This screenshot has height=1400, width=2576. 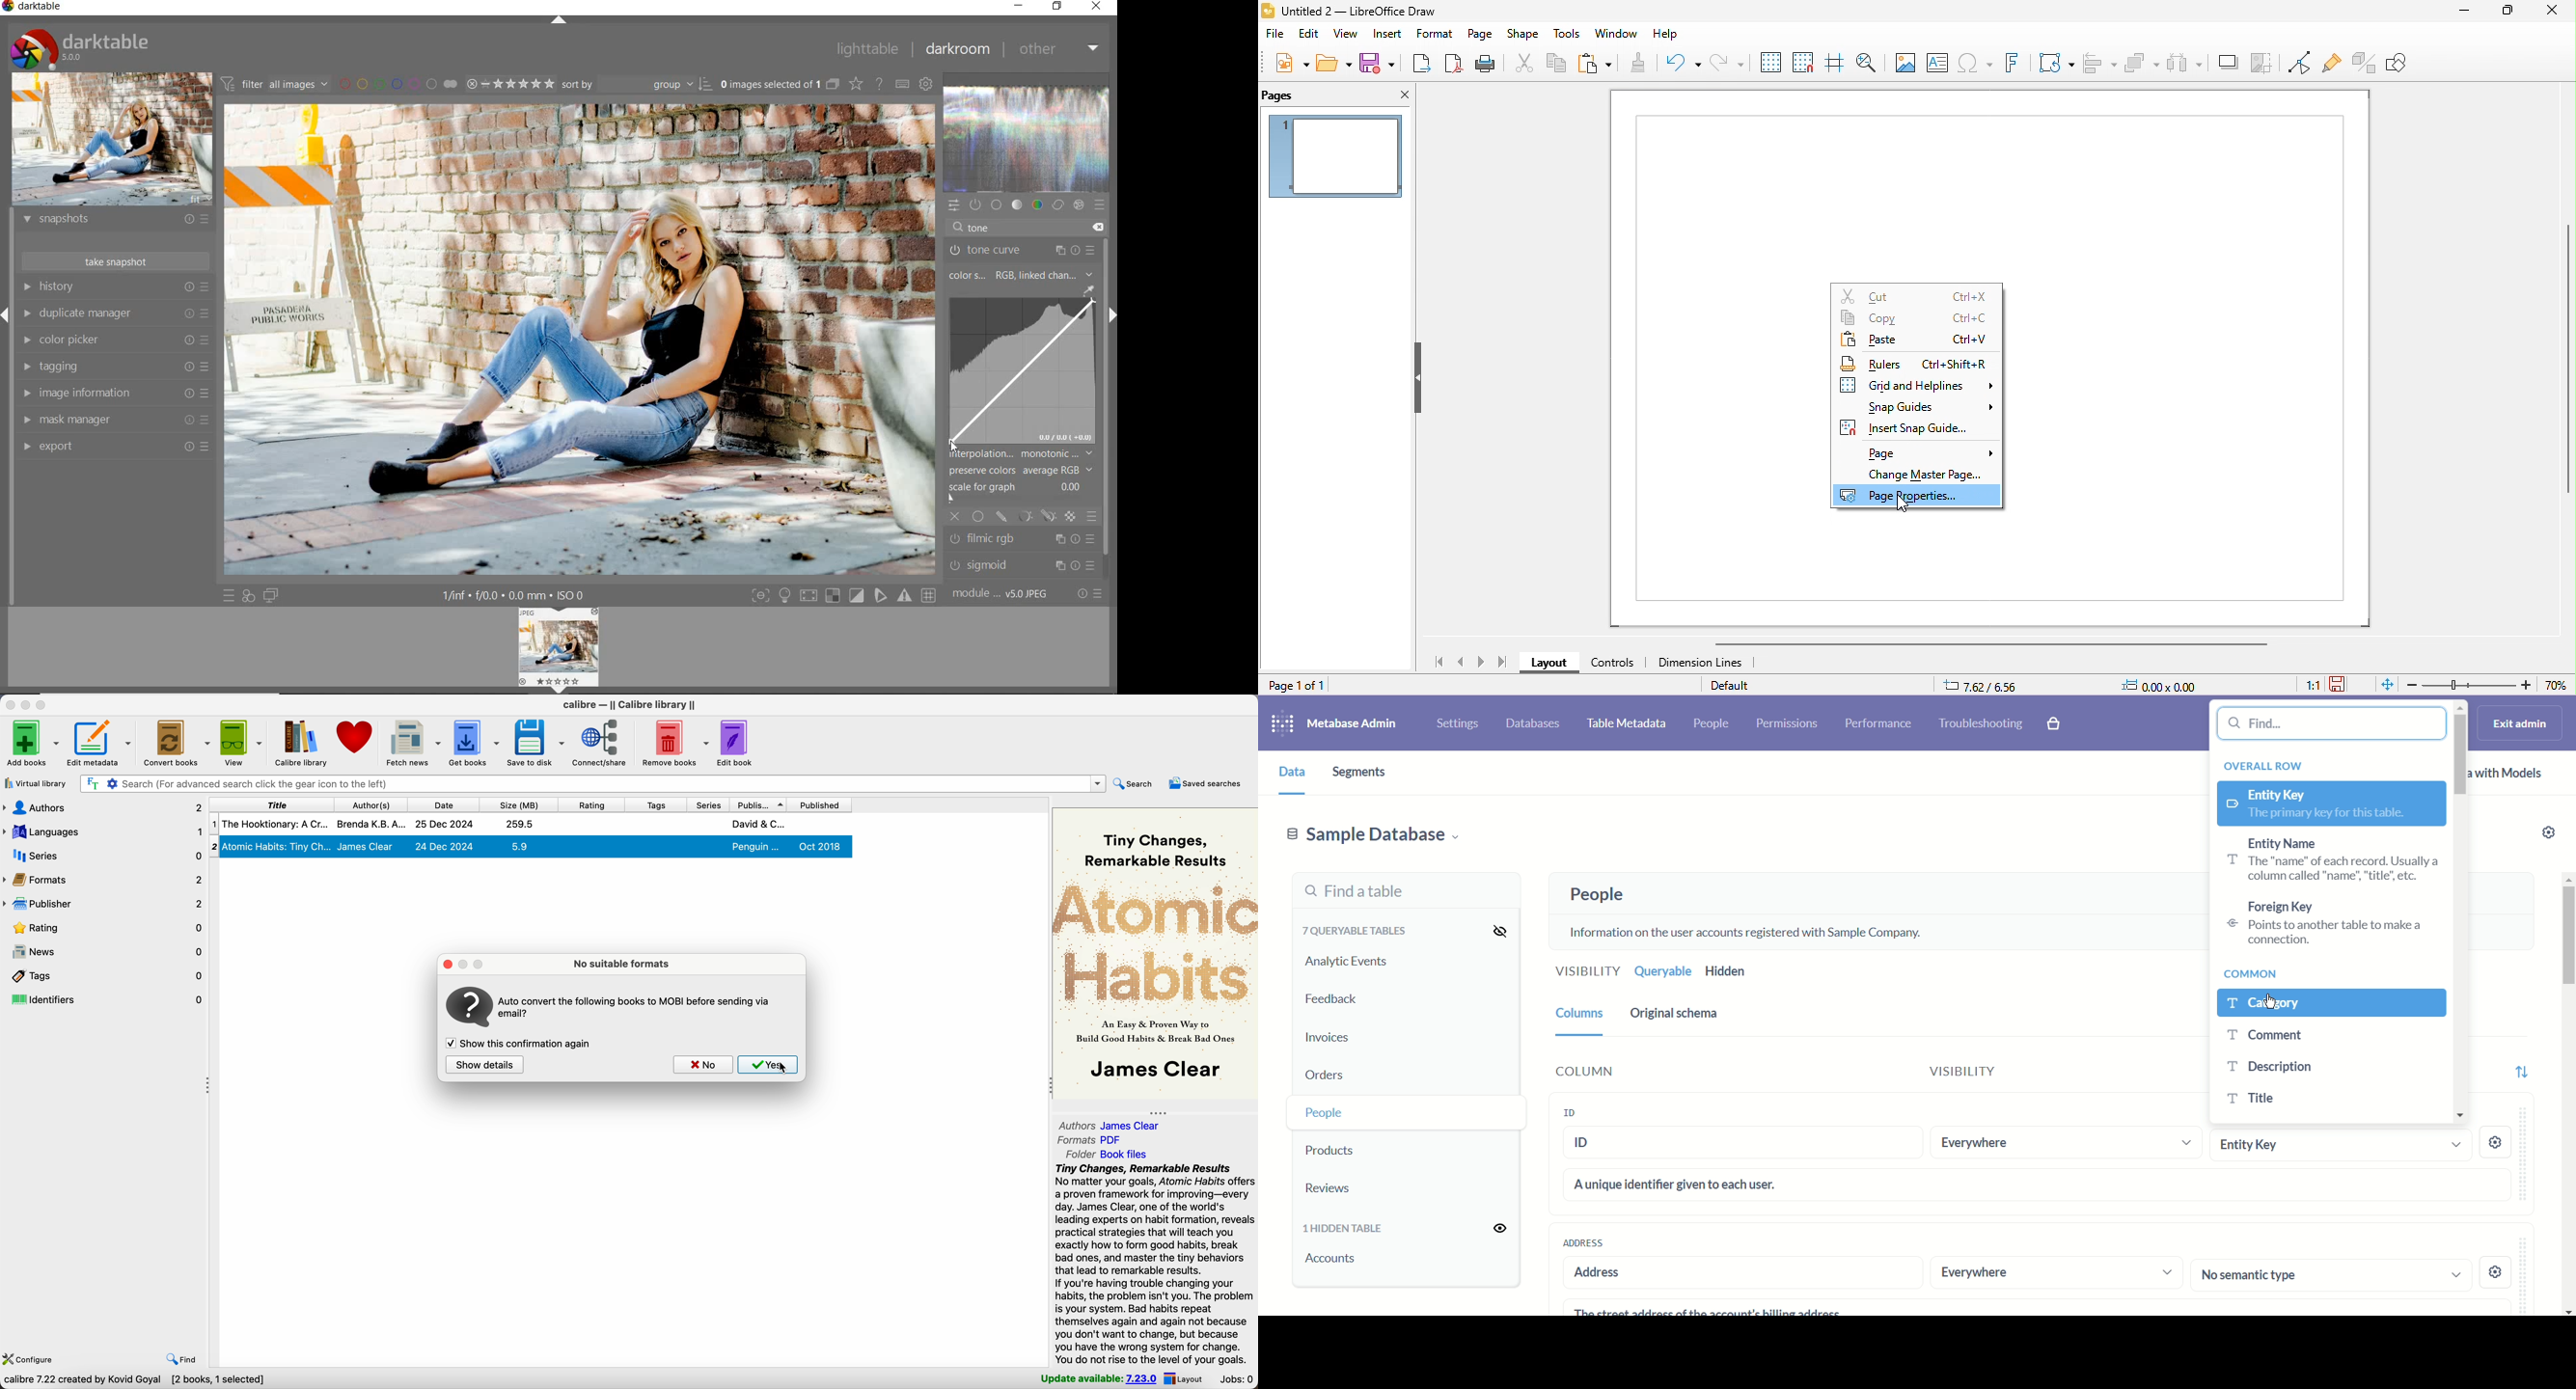 What do you see at coordinates (1155, 1265) in the screenshot?
I see `Tiny Changes, Remarkable Results

No matter your goals, Atomic Habits offers
a proven framework for improving—every
day. James Clear, one of the world's
leading experts on habit formation, reveals
practical strategies that will teach you
exactly how to form good habits, break
bad ones, and master the tiny behaviors
that lead to remarkable results.

If you're having trouble changing your
habits, the problem isn't you. The problem
is your system. Bad habits repeat
themselves again and again not because
you don't want to change, but because
you have the wrong system for change.
You do not rise to the level of your goals.` at bounding box center [1155, 1265].